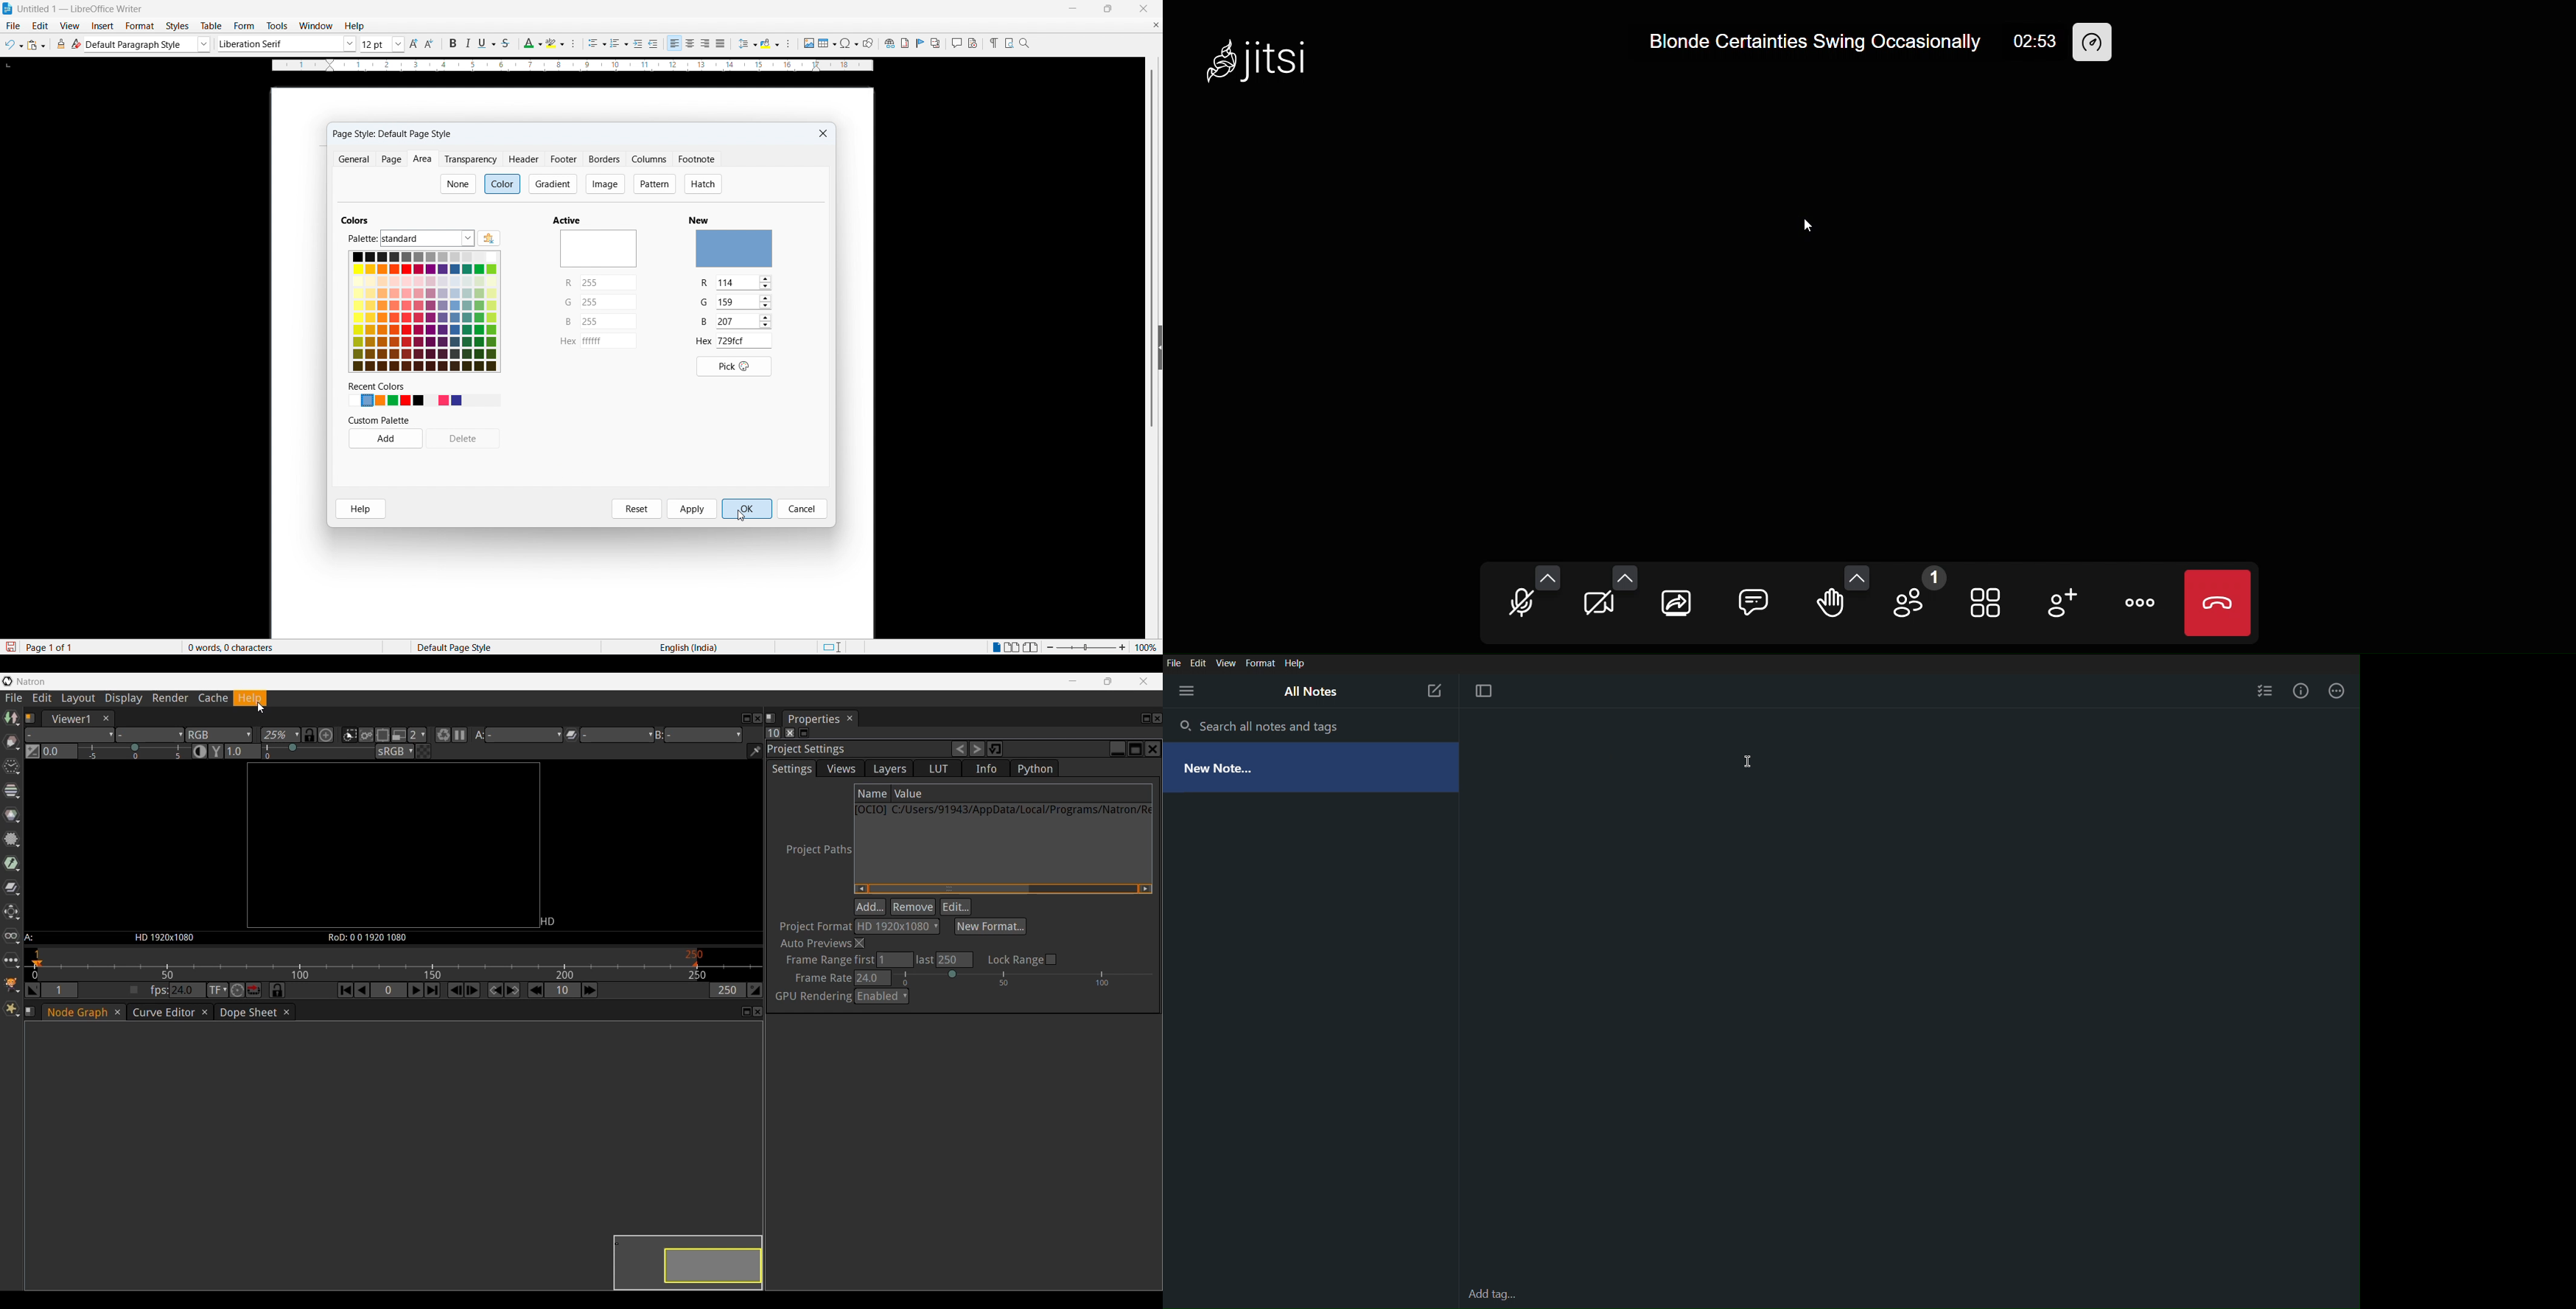 The image size is (2576, 1316). I want to click on Paige style: default page style , so click(391, 135).